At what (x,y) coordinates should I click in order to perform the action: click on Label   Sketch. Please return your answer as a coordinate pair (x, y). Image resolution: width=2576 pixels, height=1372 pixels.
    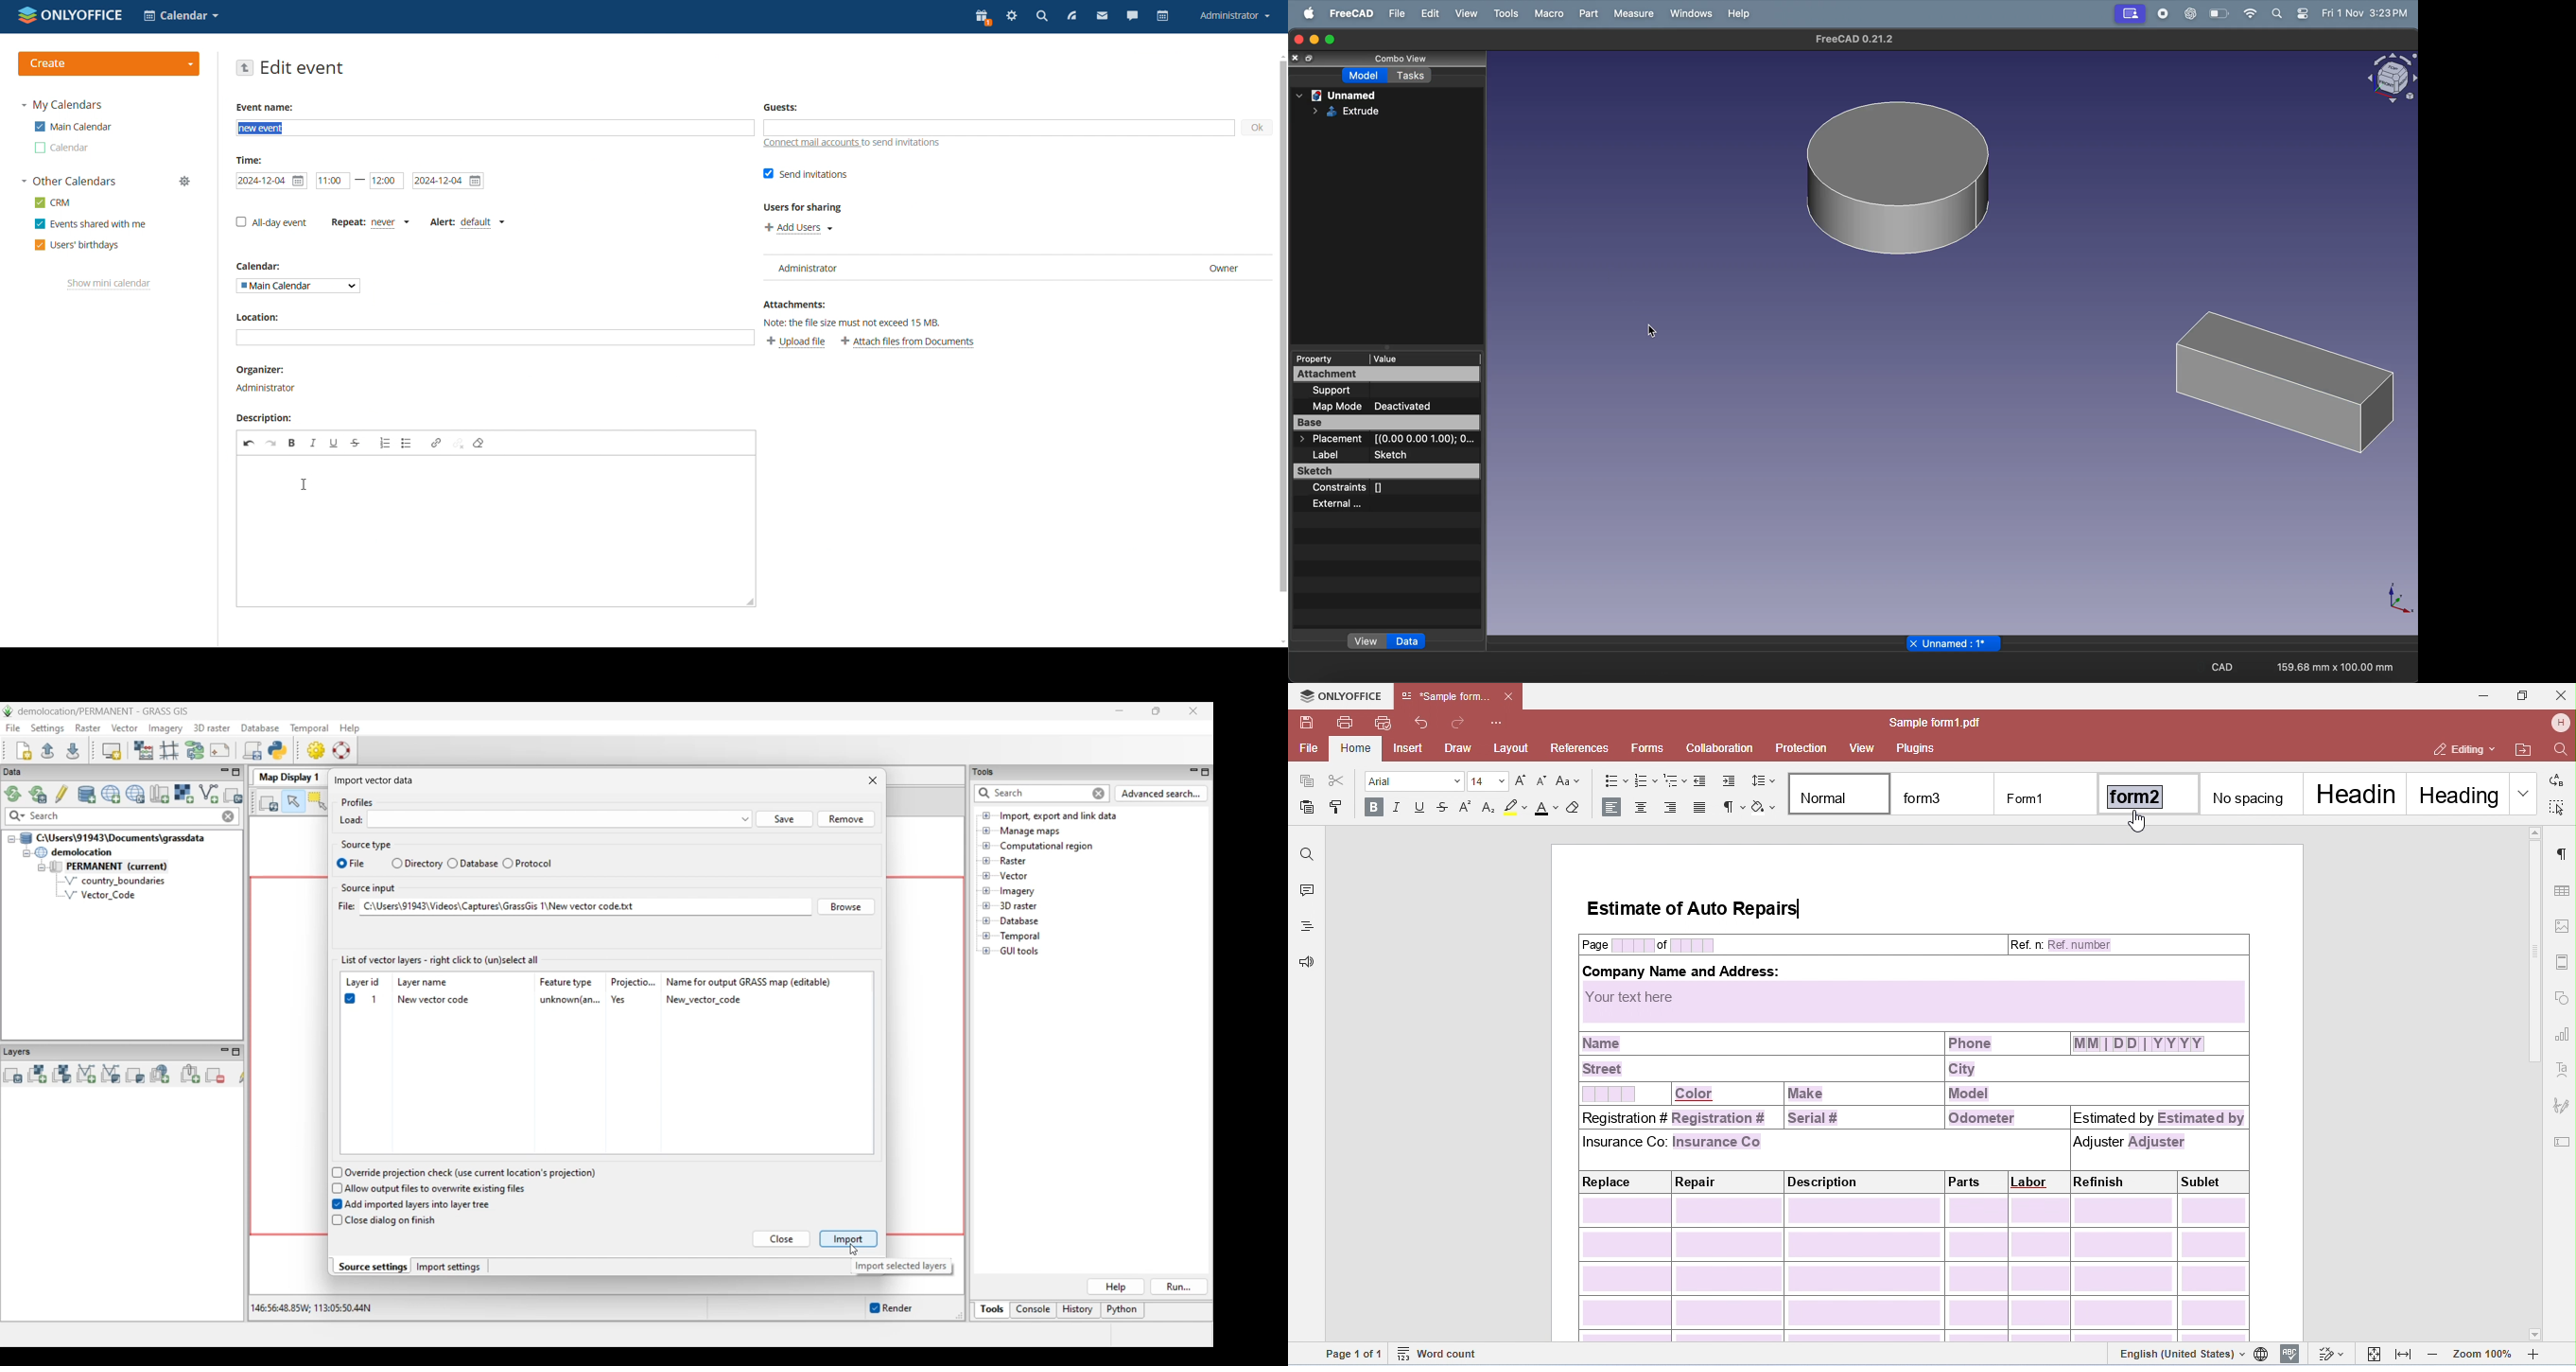
    Looking at the image, I should click on (1363, 454).